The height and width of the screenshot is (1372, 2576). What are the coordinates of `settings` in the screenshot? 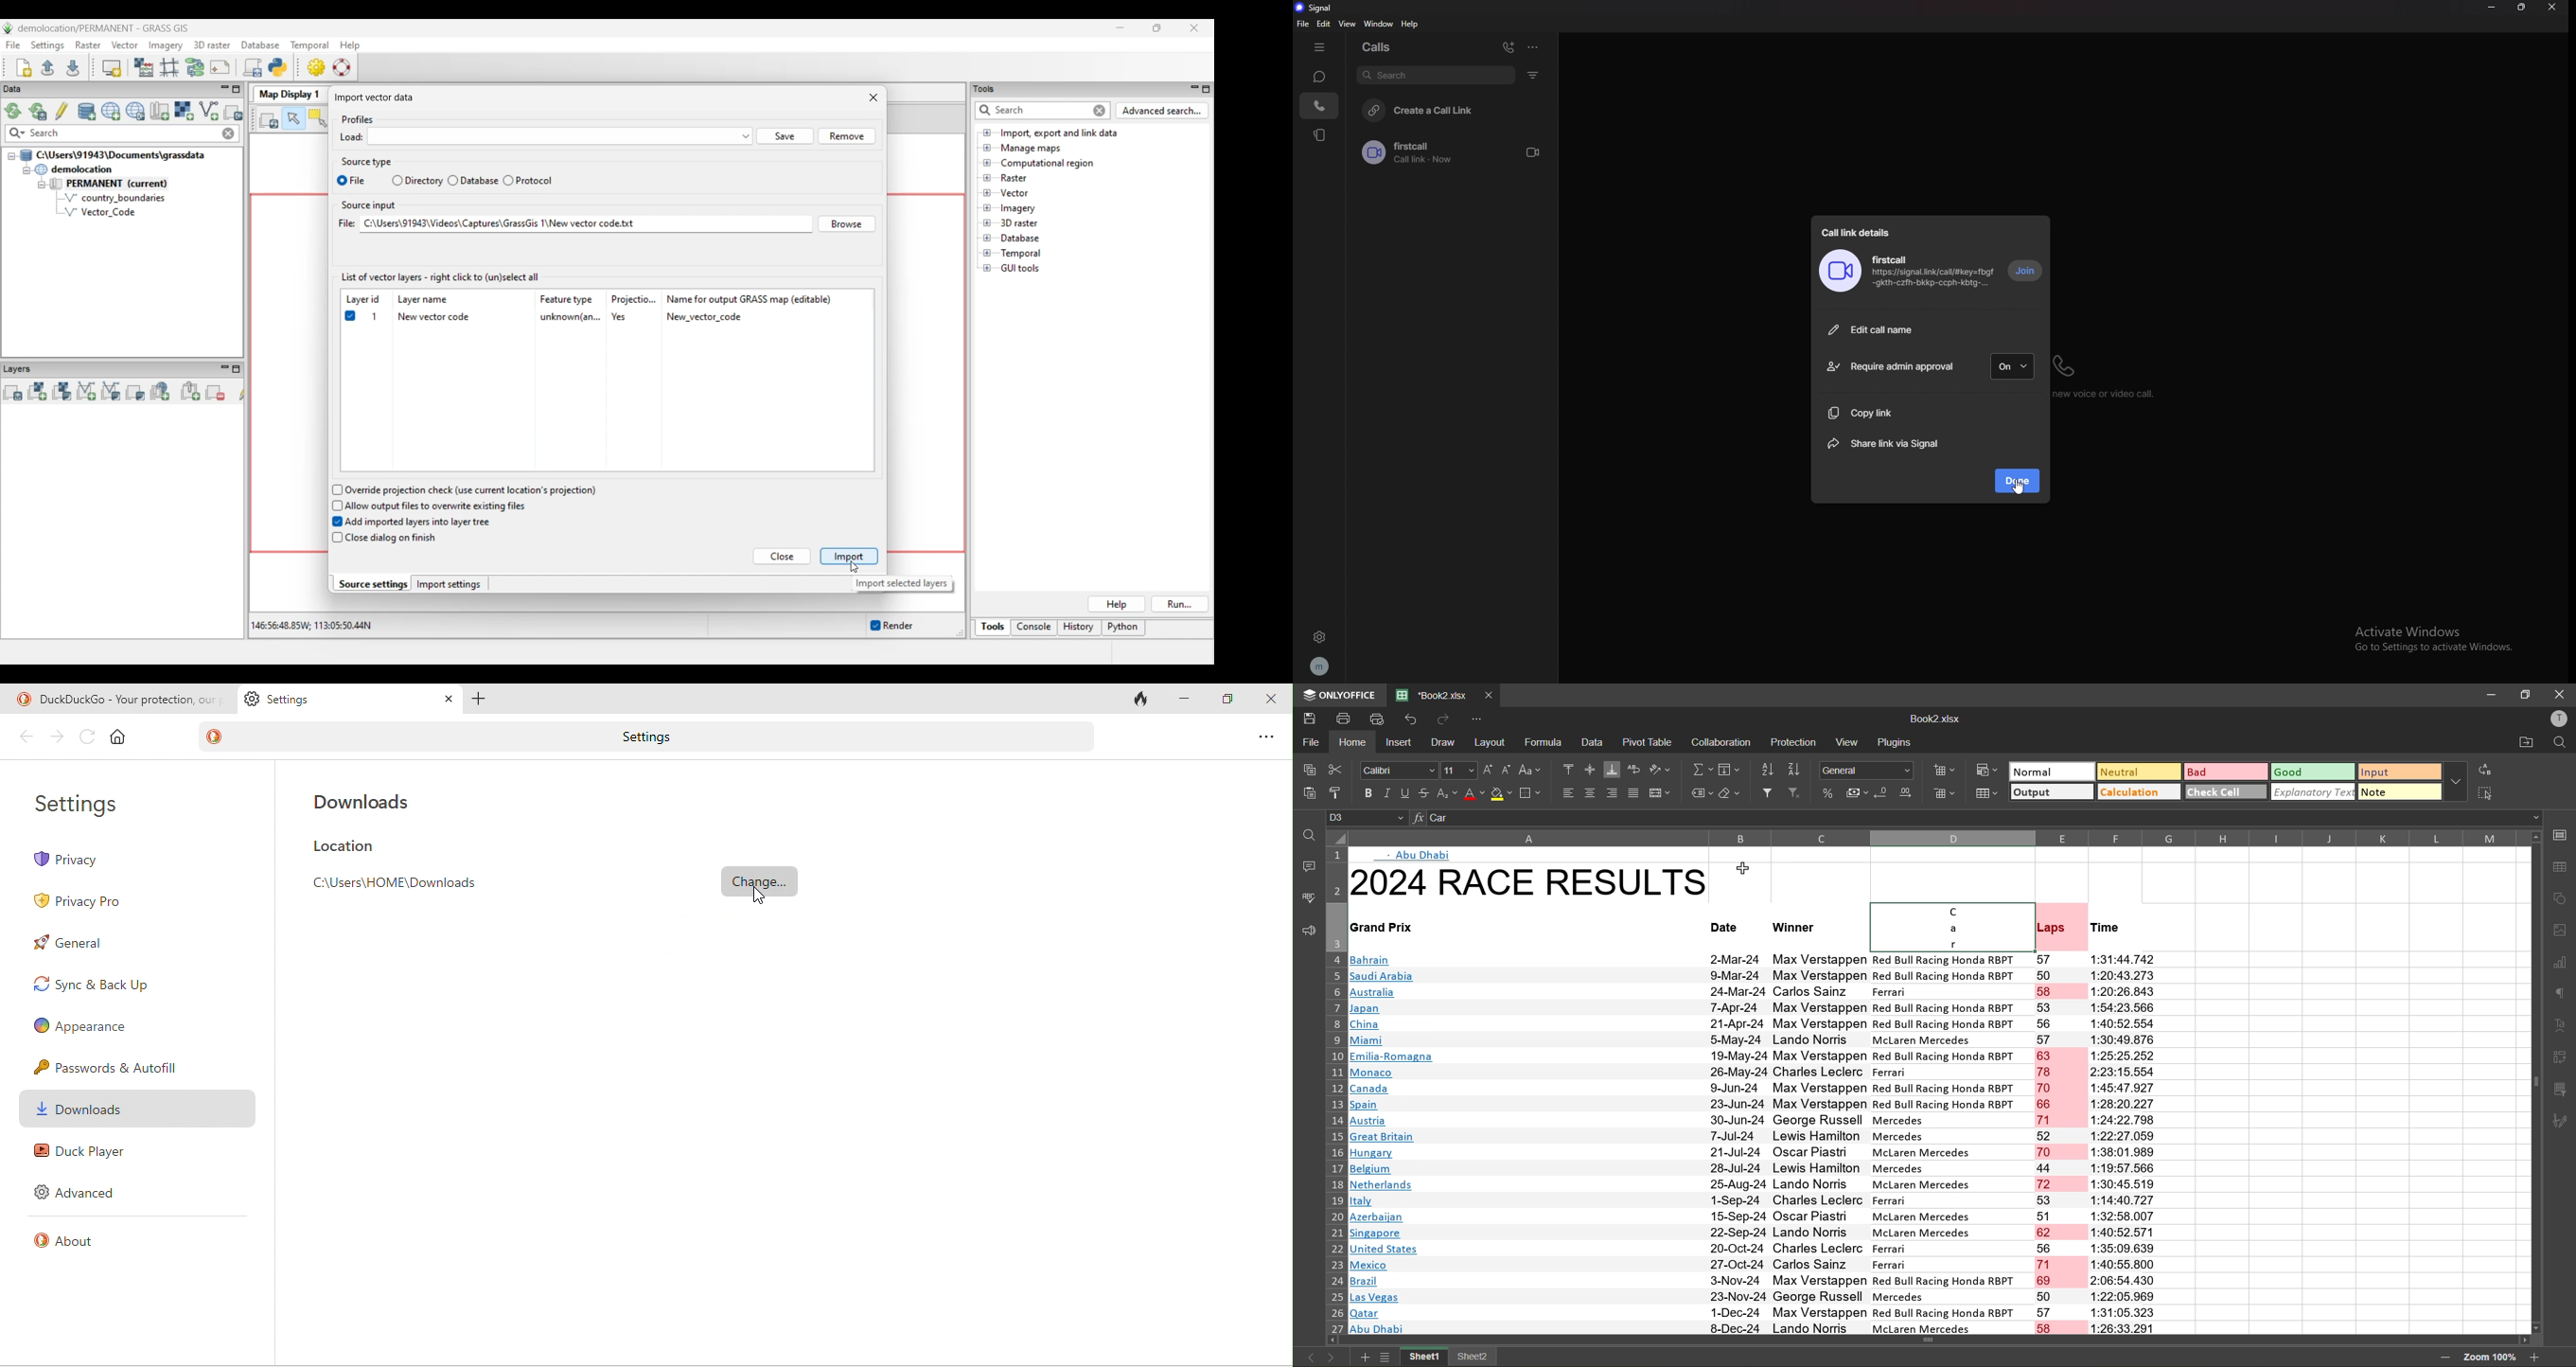 It's located at (651, 736).